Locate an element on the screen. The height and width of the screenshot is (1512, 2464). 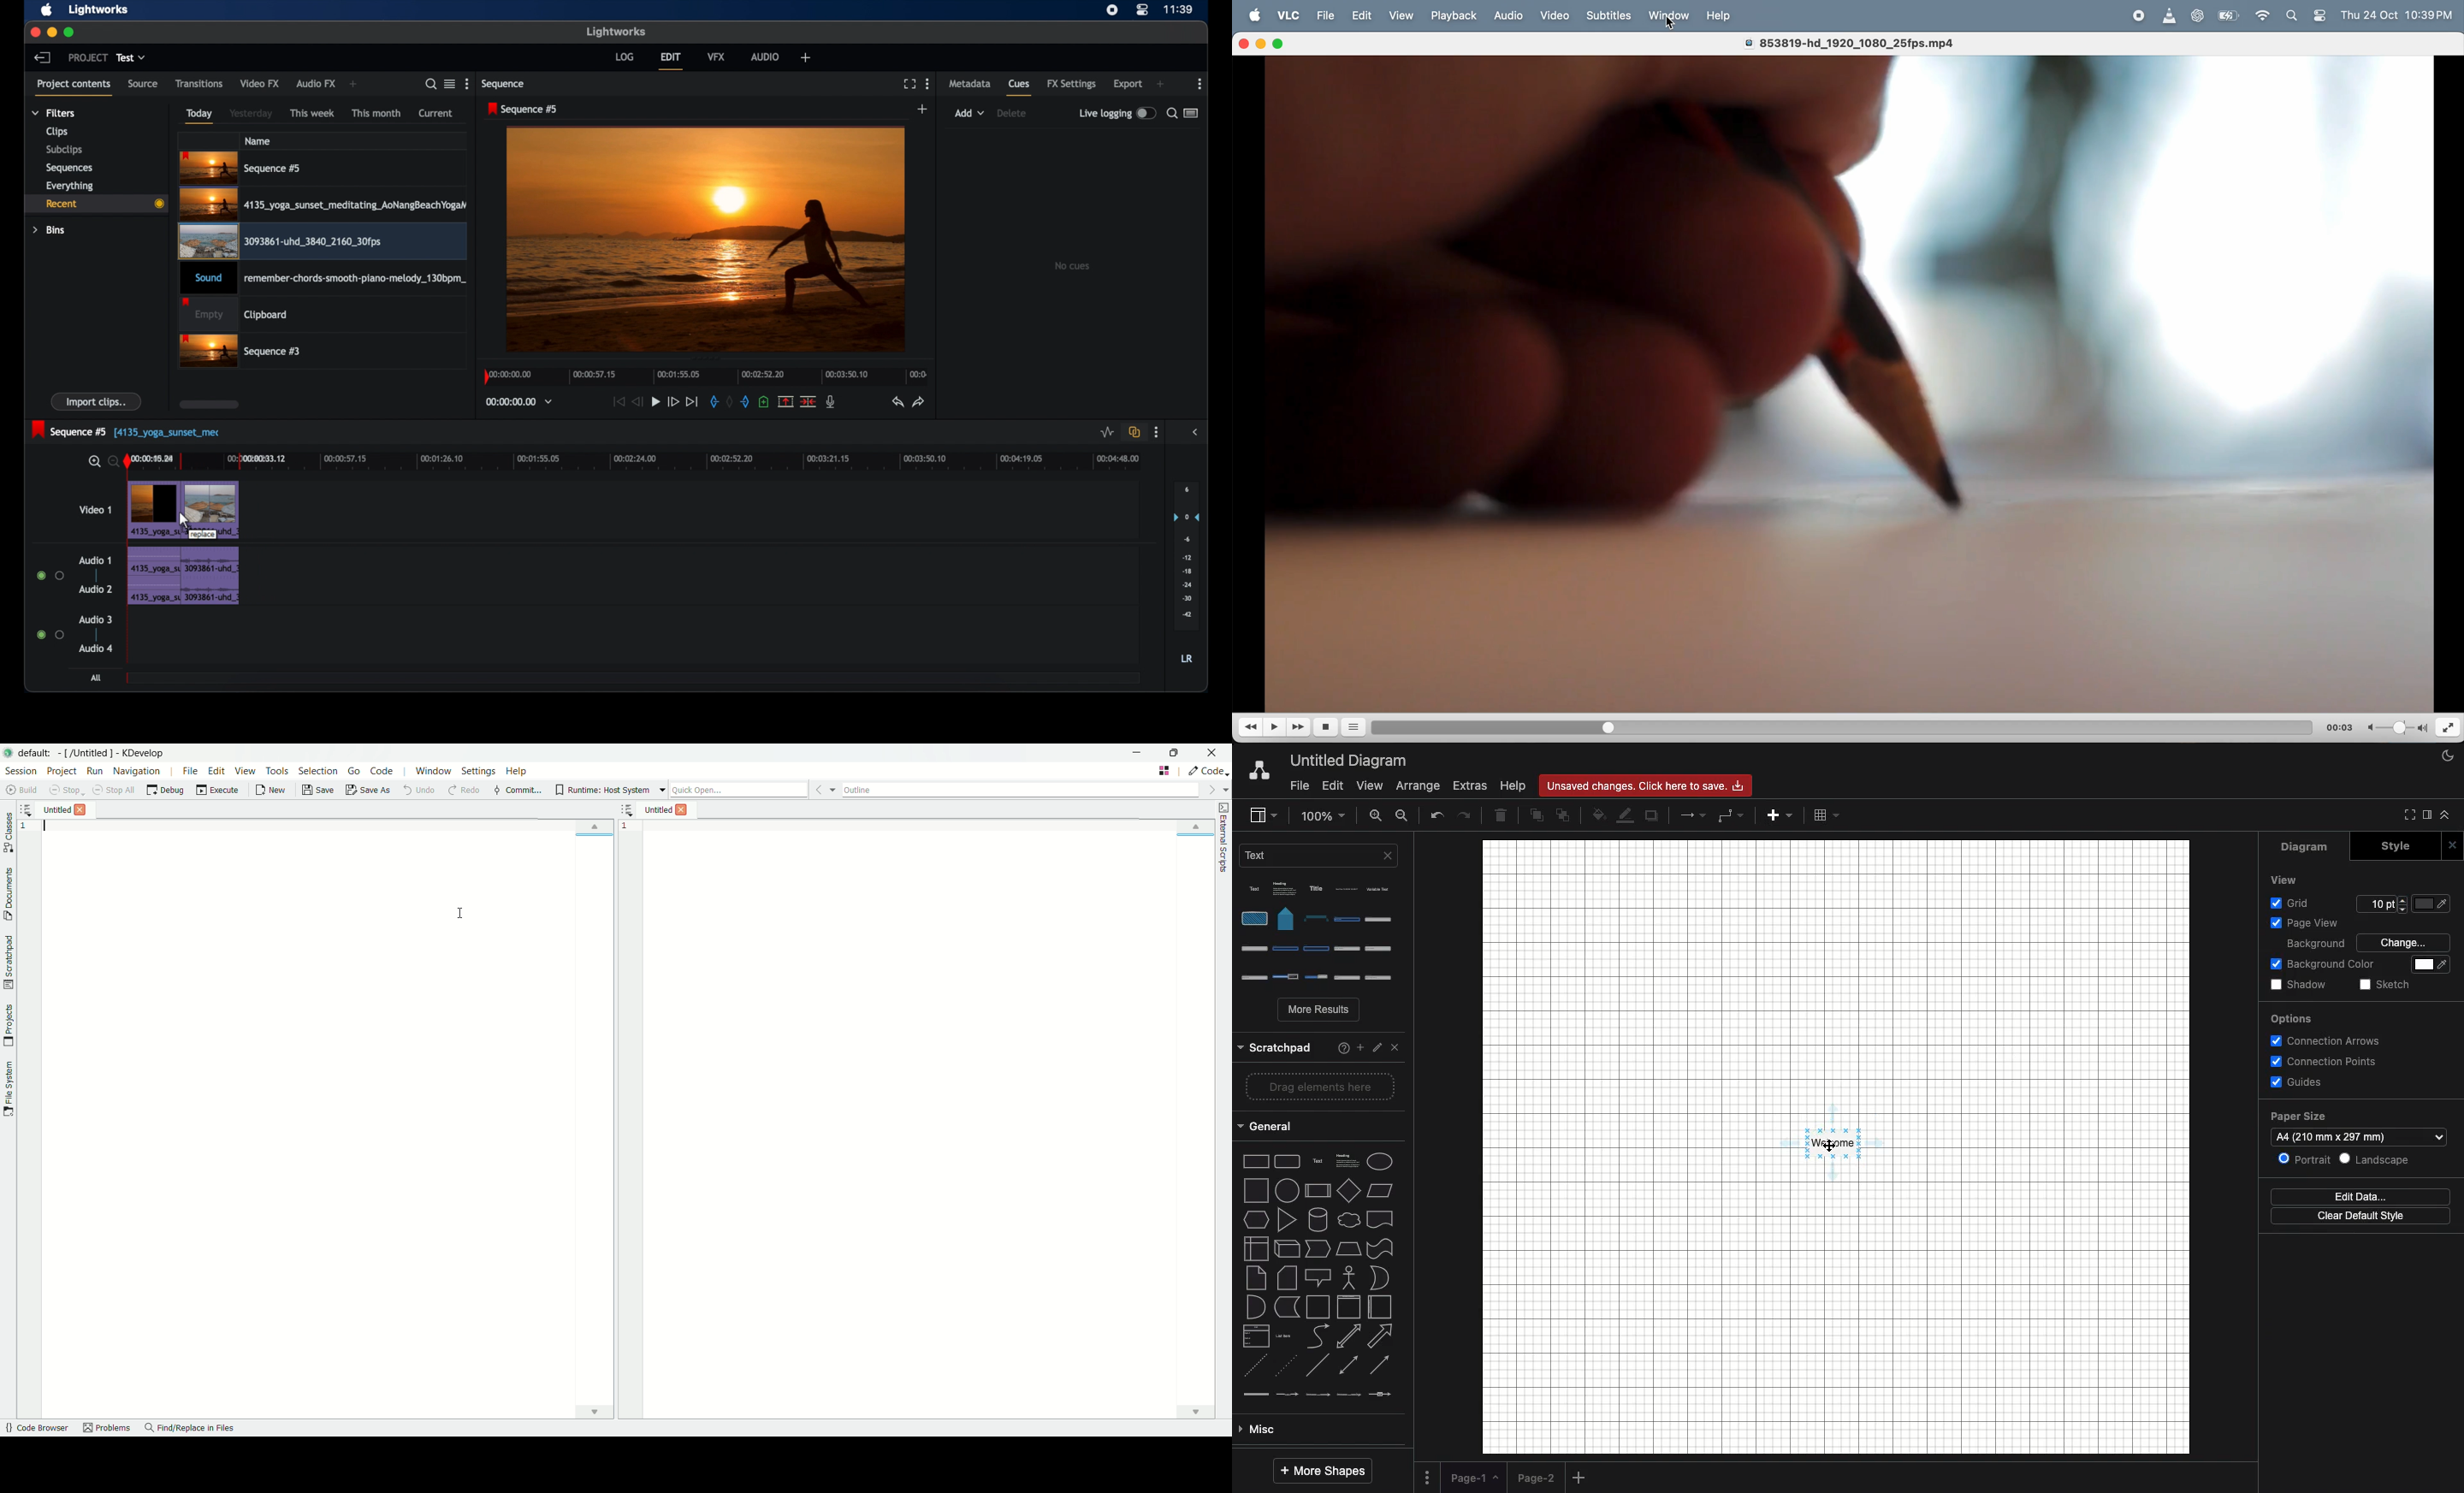
Arrange is located at coordinates (1420, 785).